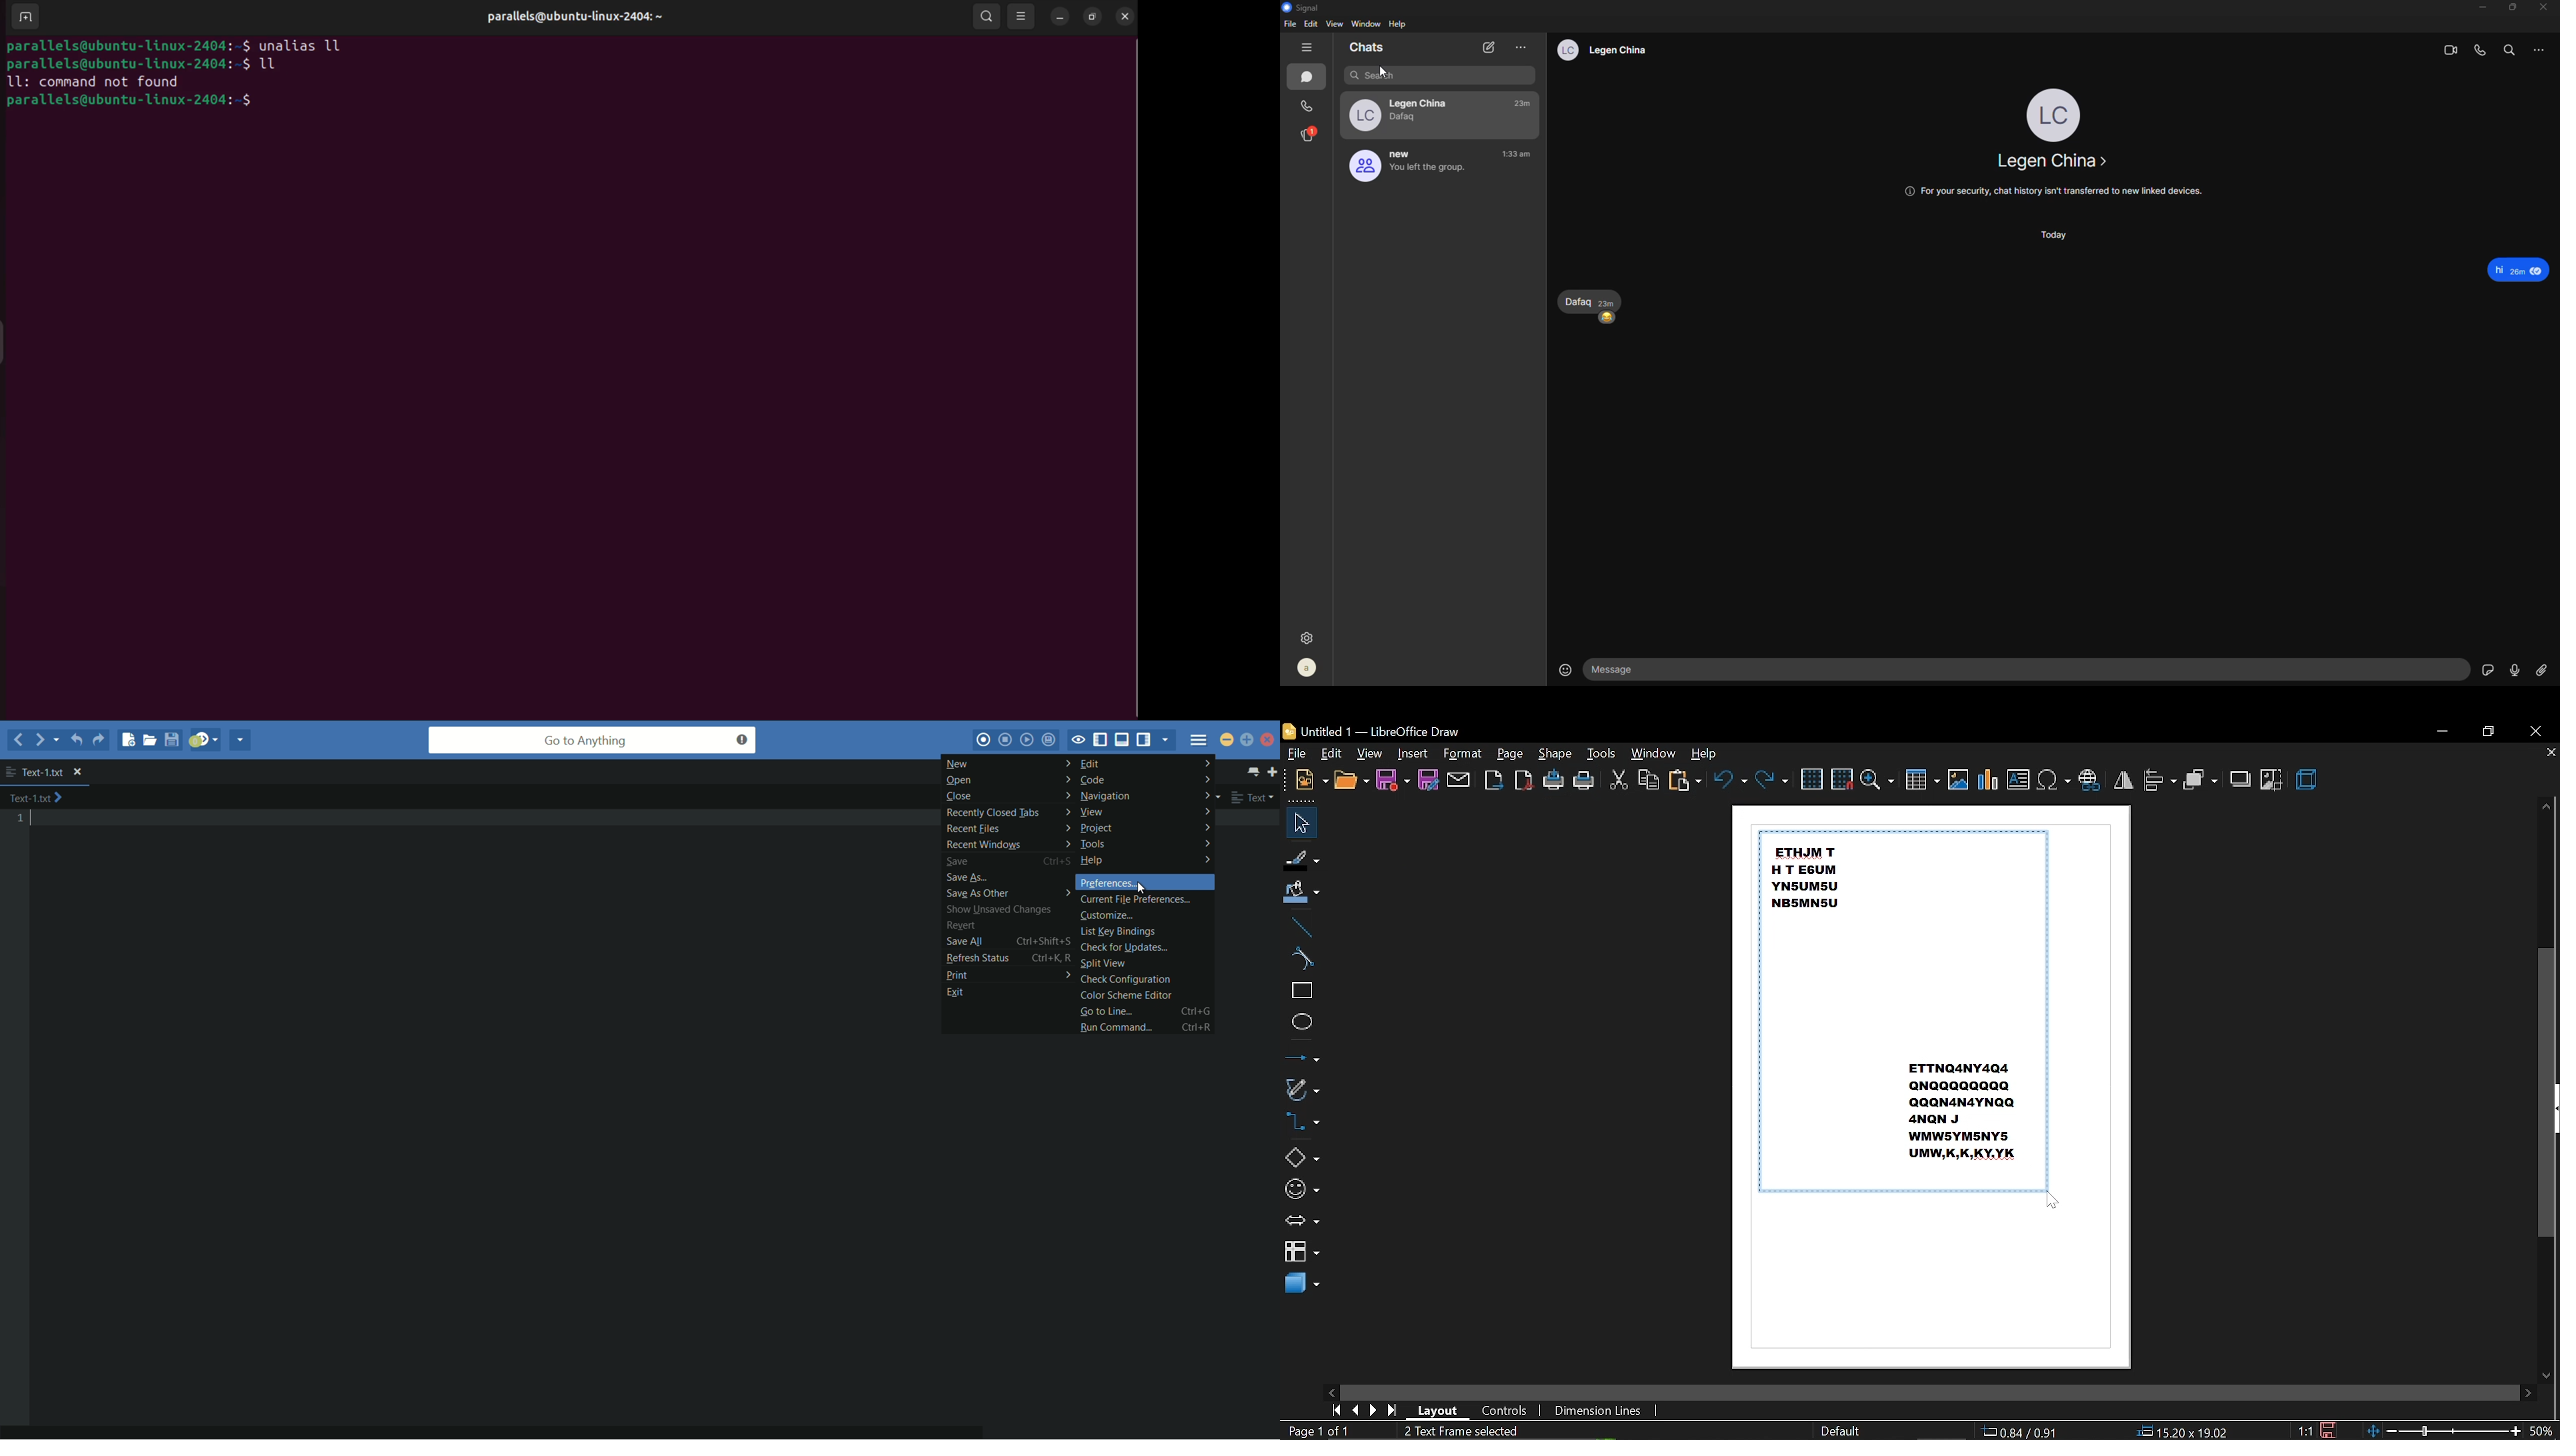 The width and height of the screenshot is (2576, 1456). I want to click on copy , so click(1649, 779).